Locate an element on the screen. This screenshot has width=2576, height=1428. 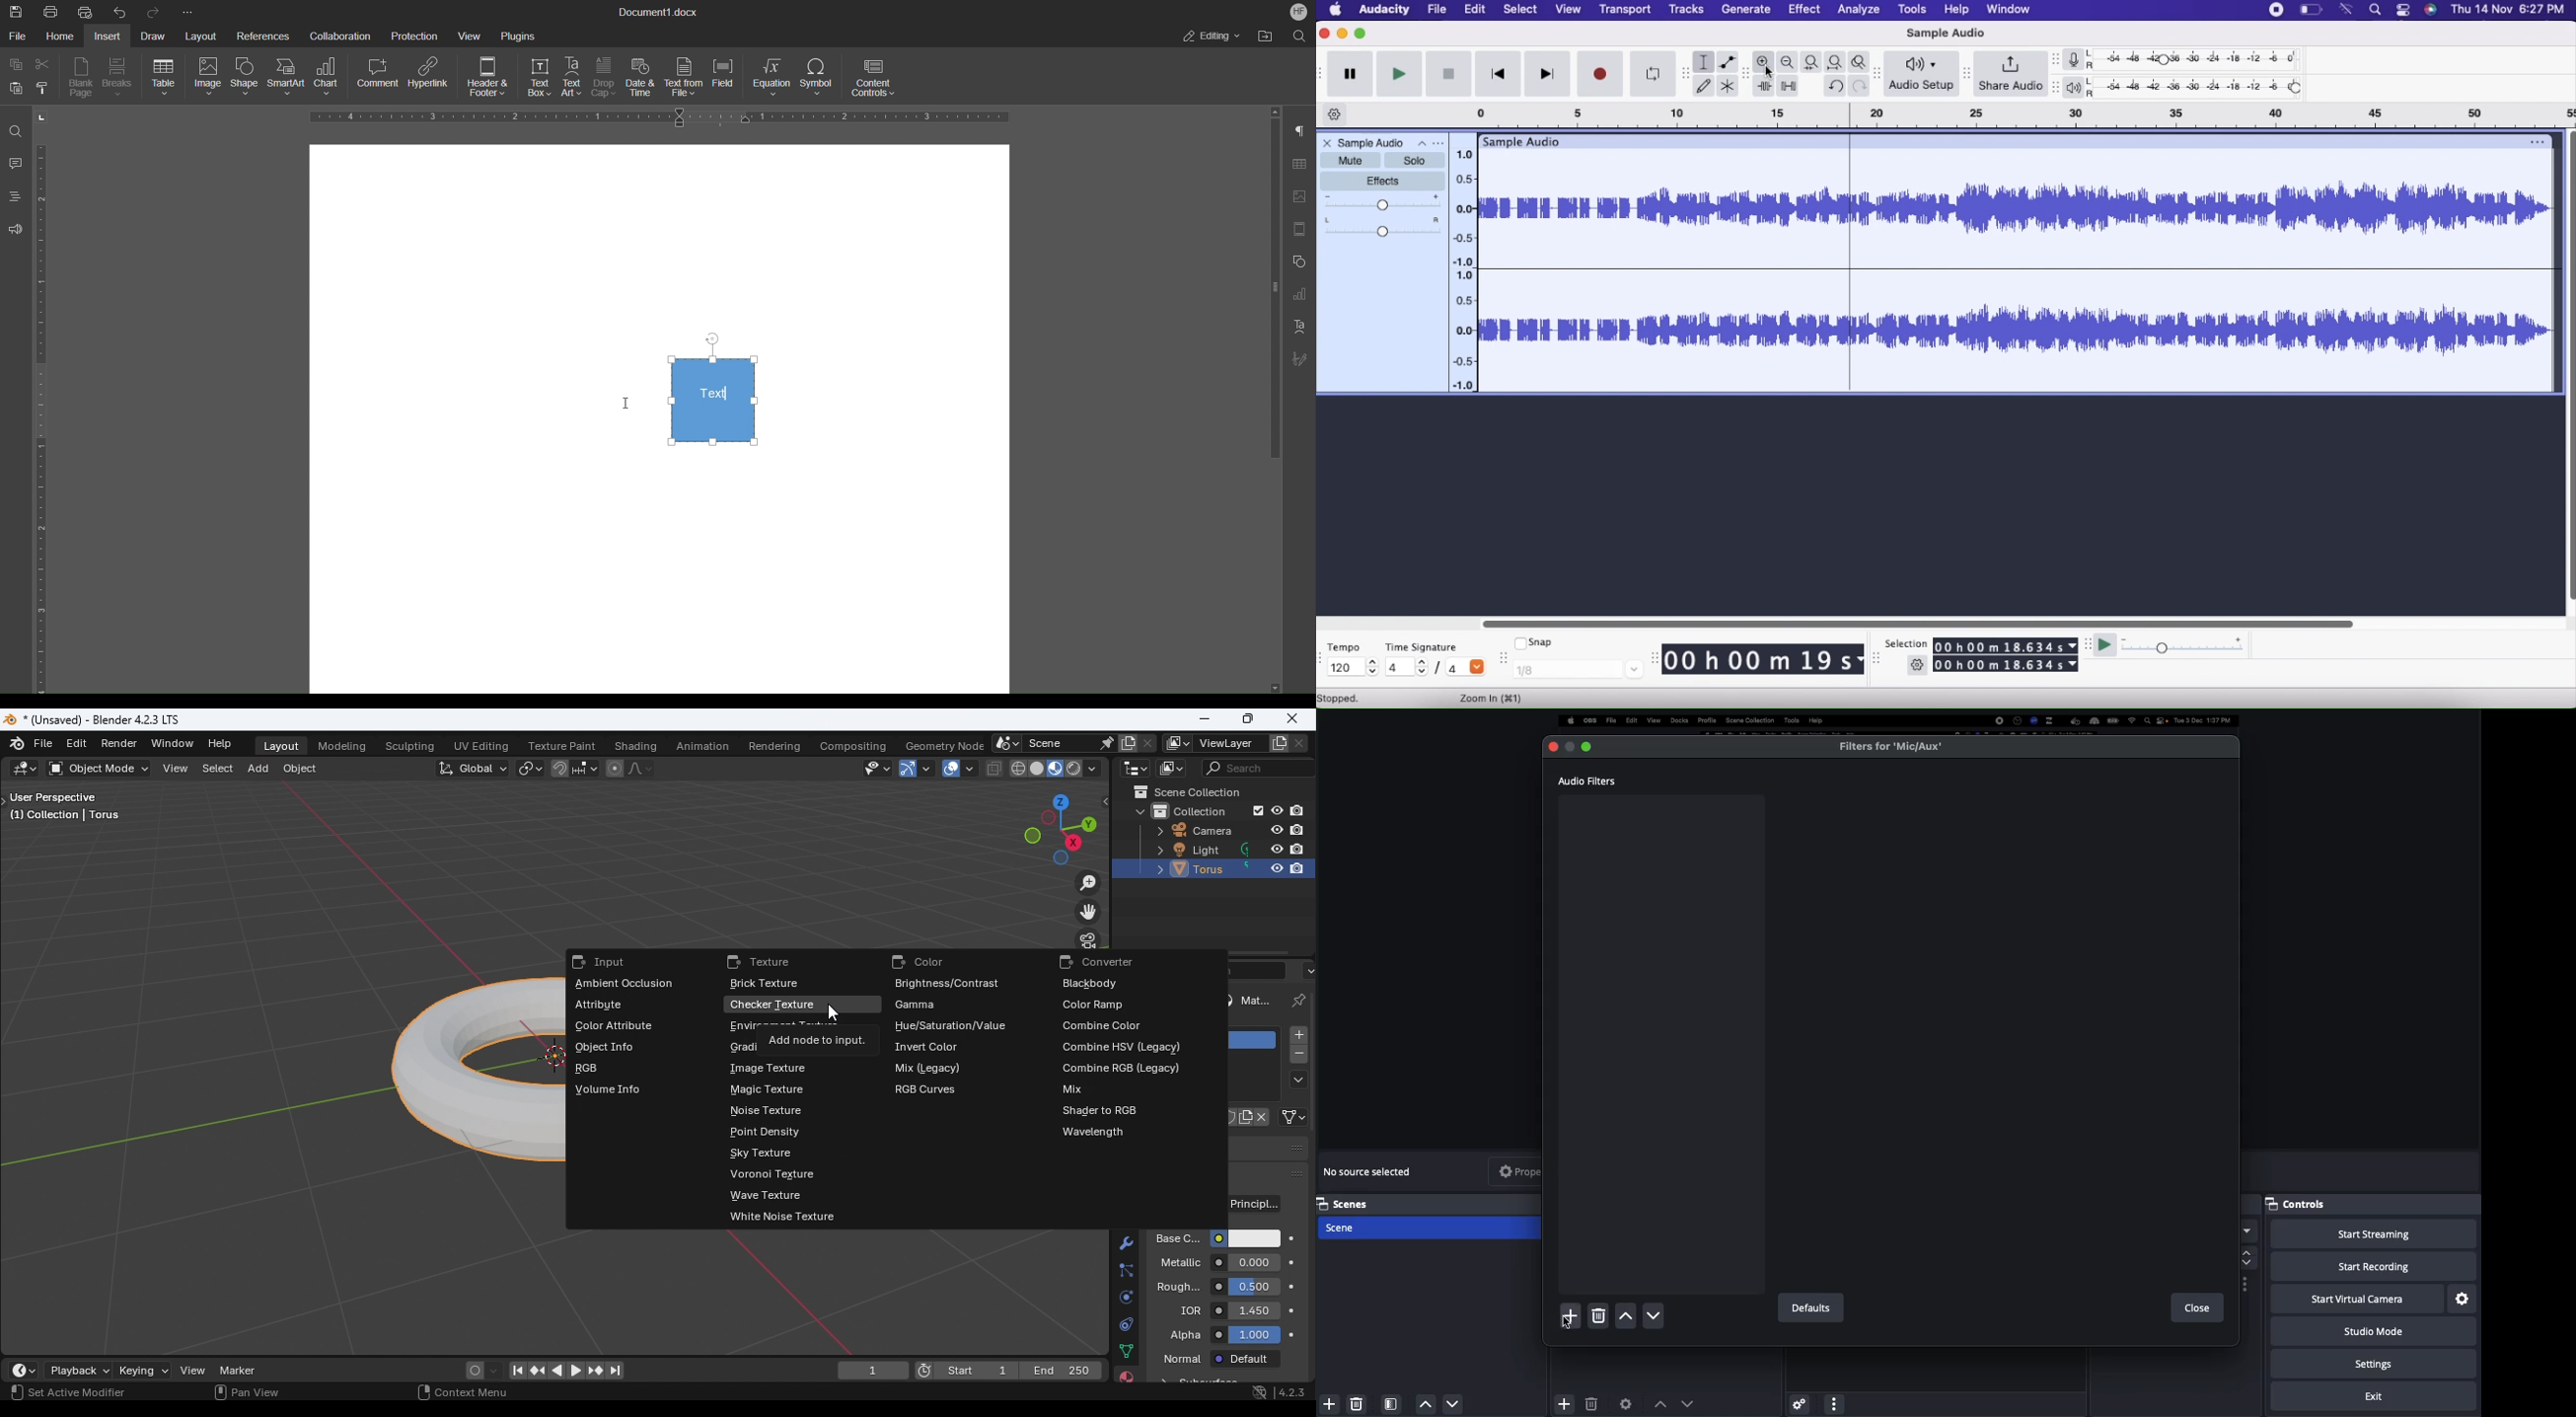
Settings is located at coordinates (1918, 665).